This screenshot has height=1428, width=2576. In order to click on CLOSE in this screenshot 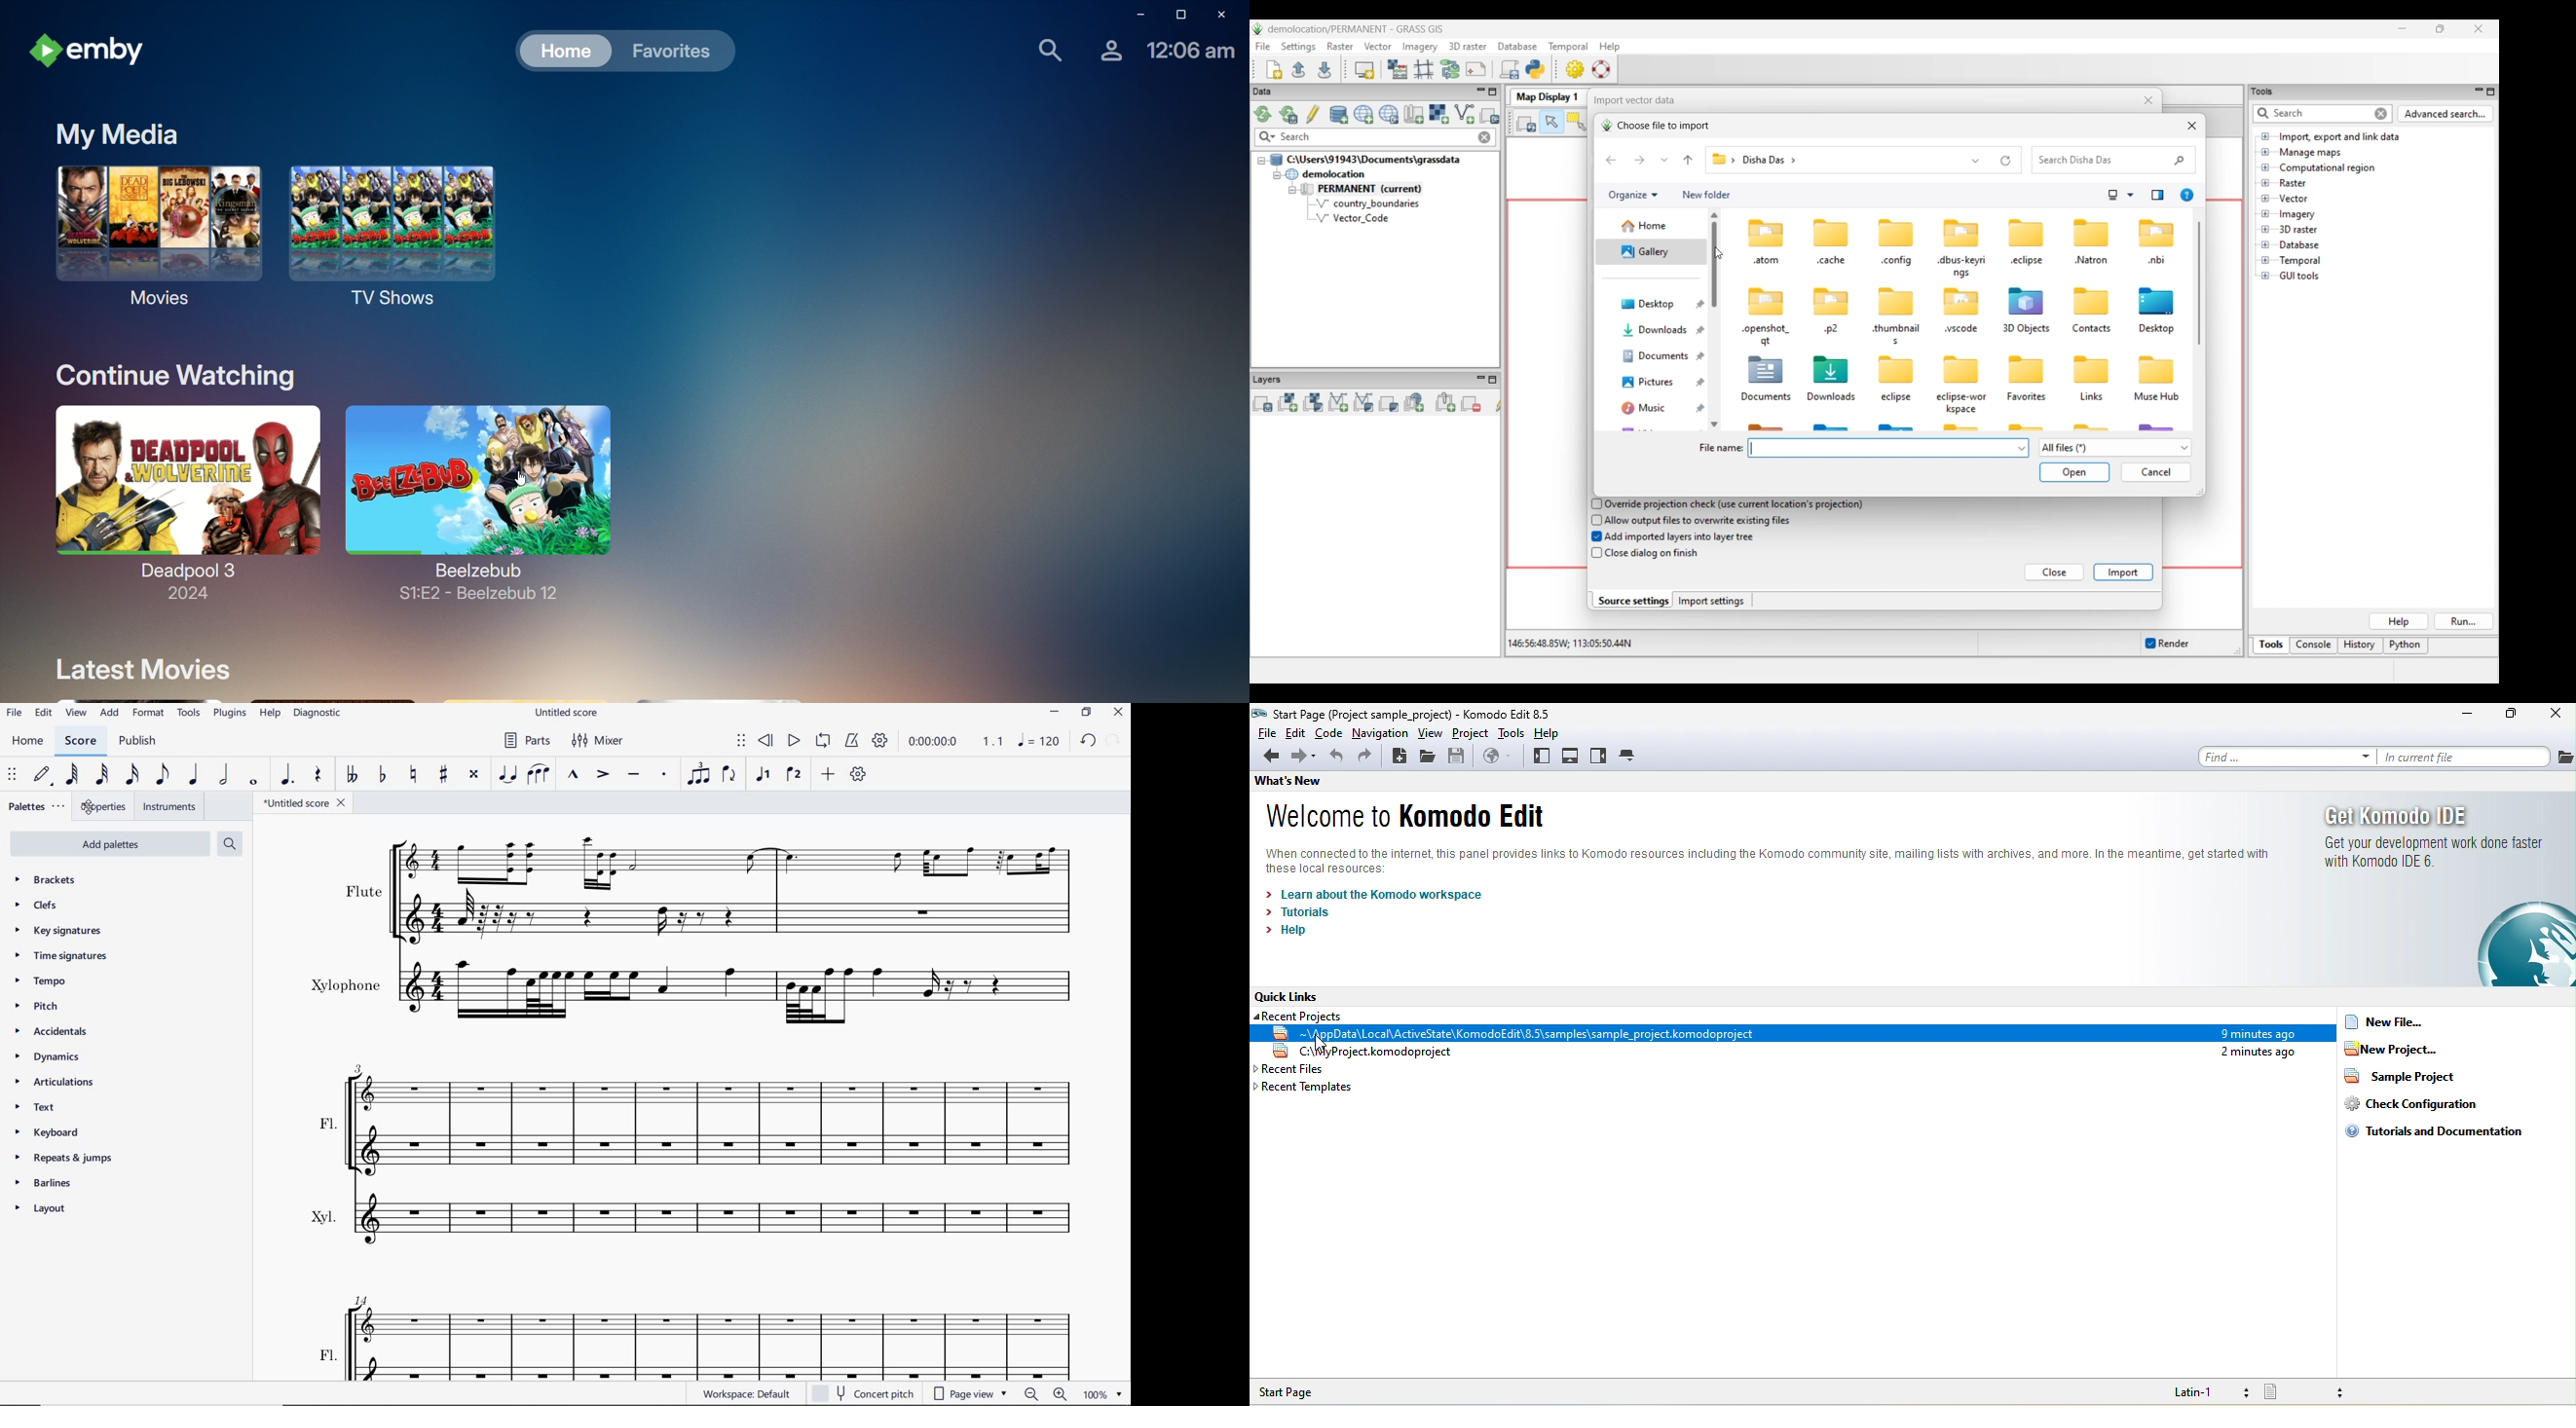, I will do `click(1118, 713)`.